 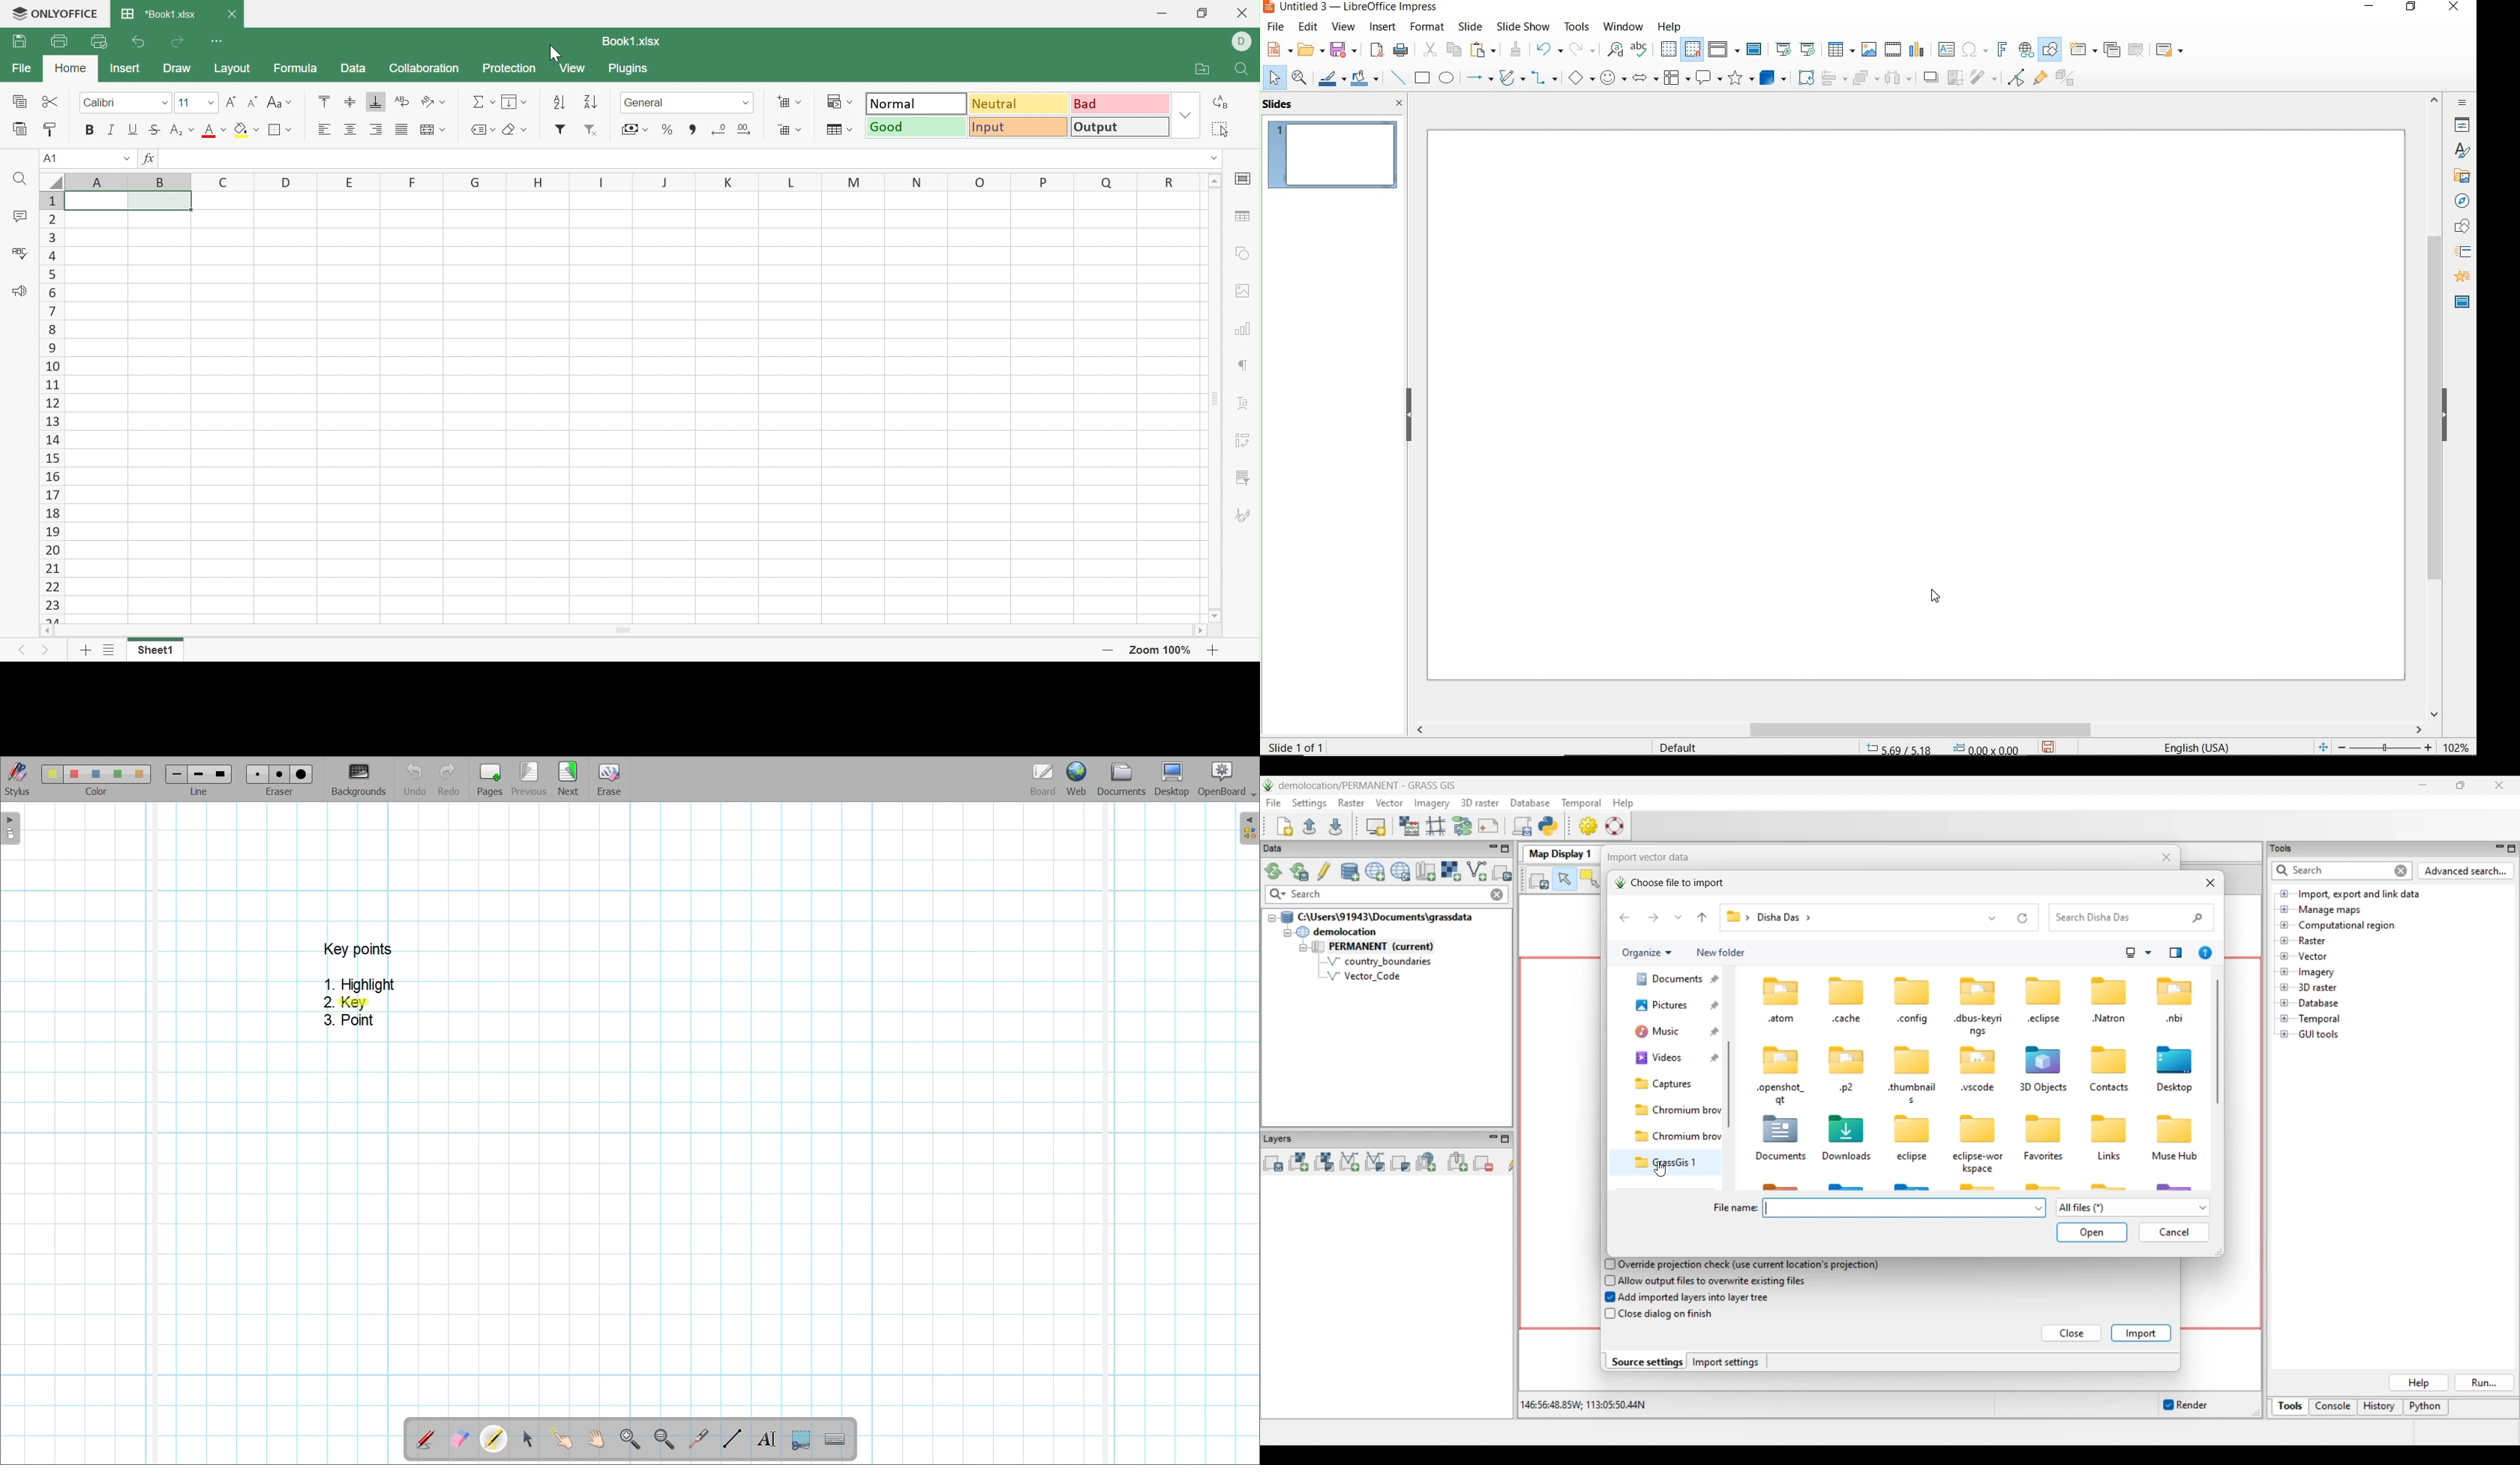 I want to click on DEFAULT, so click(x=1683, y=746).